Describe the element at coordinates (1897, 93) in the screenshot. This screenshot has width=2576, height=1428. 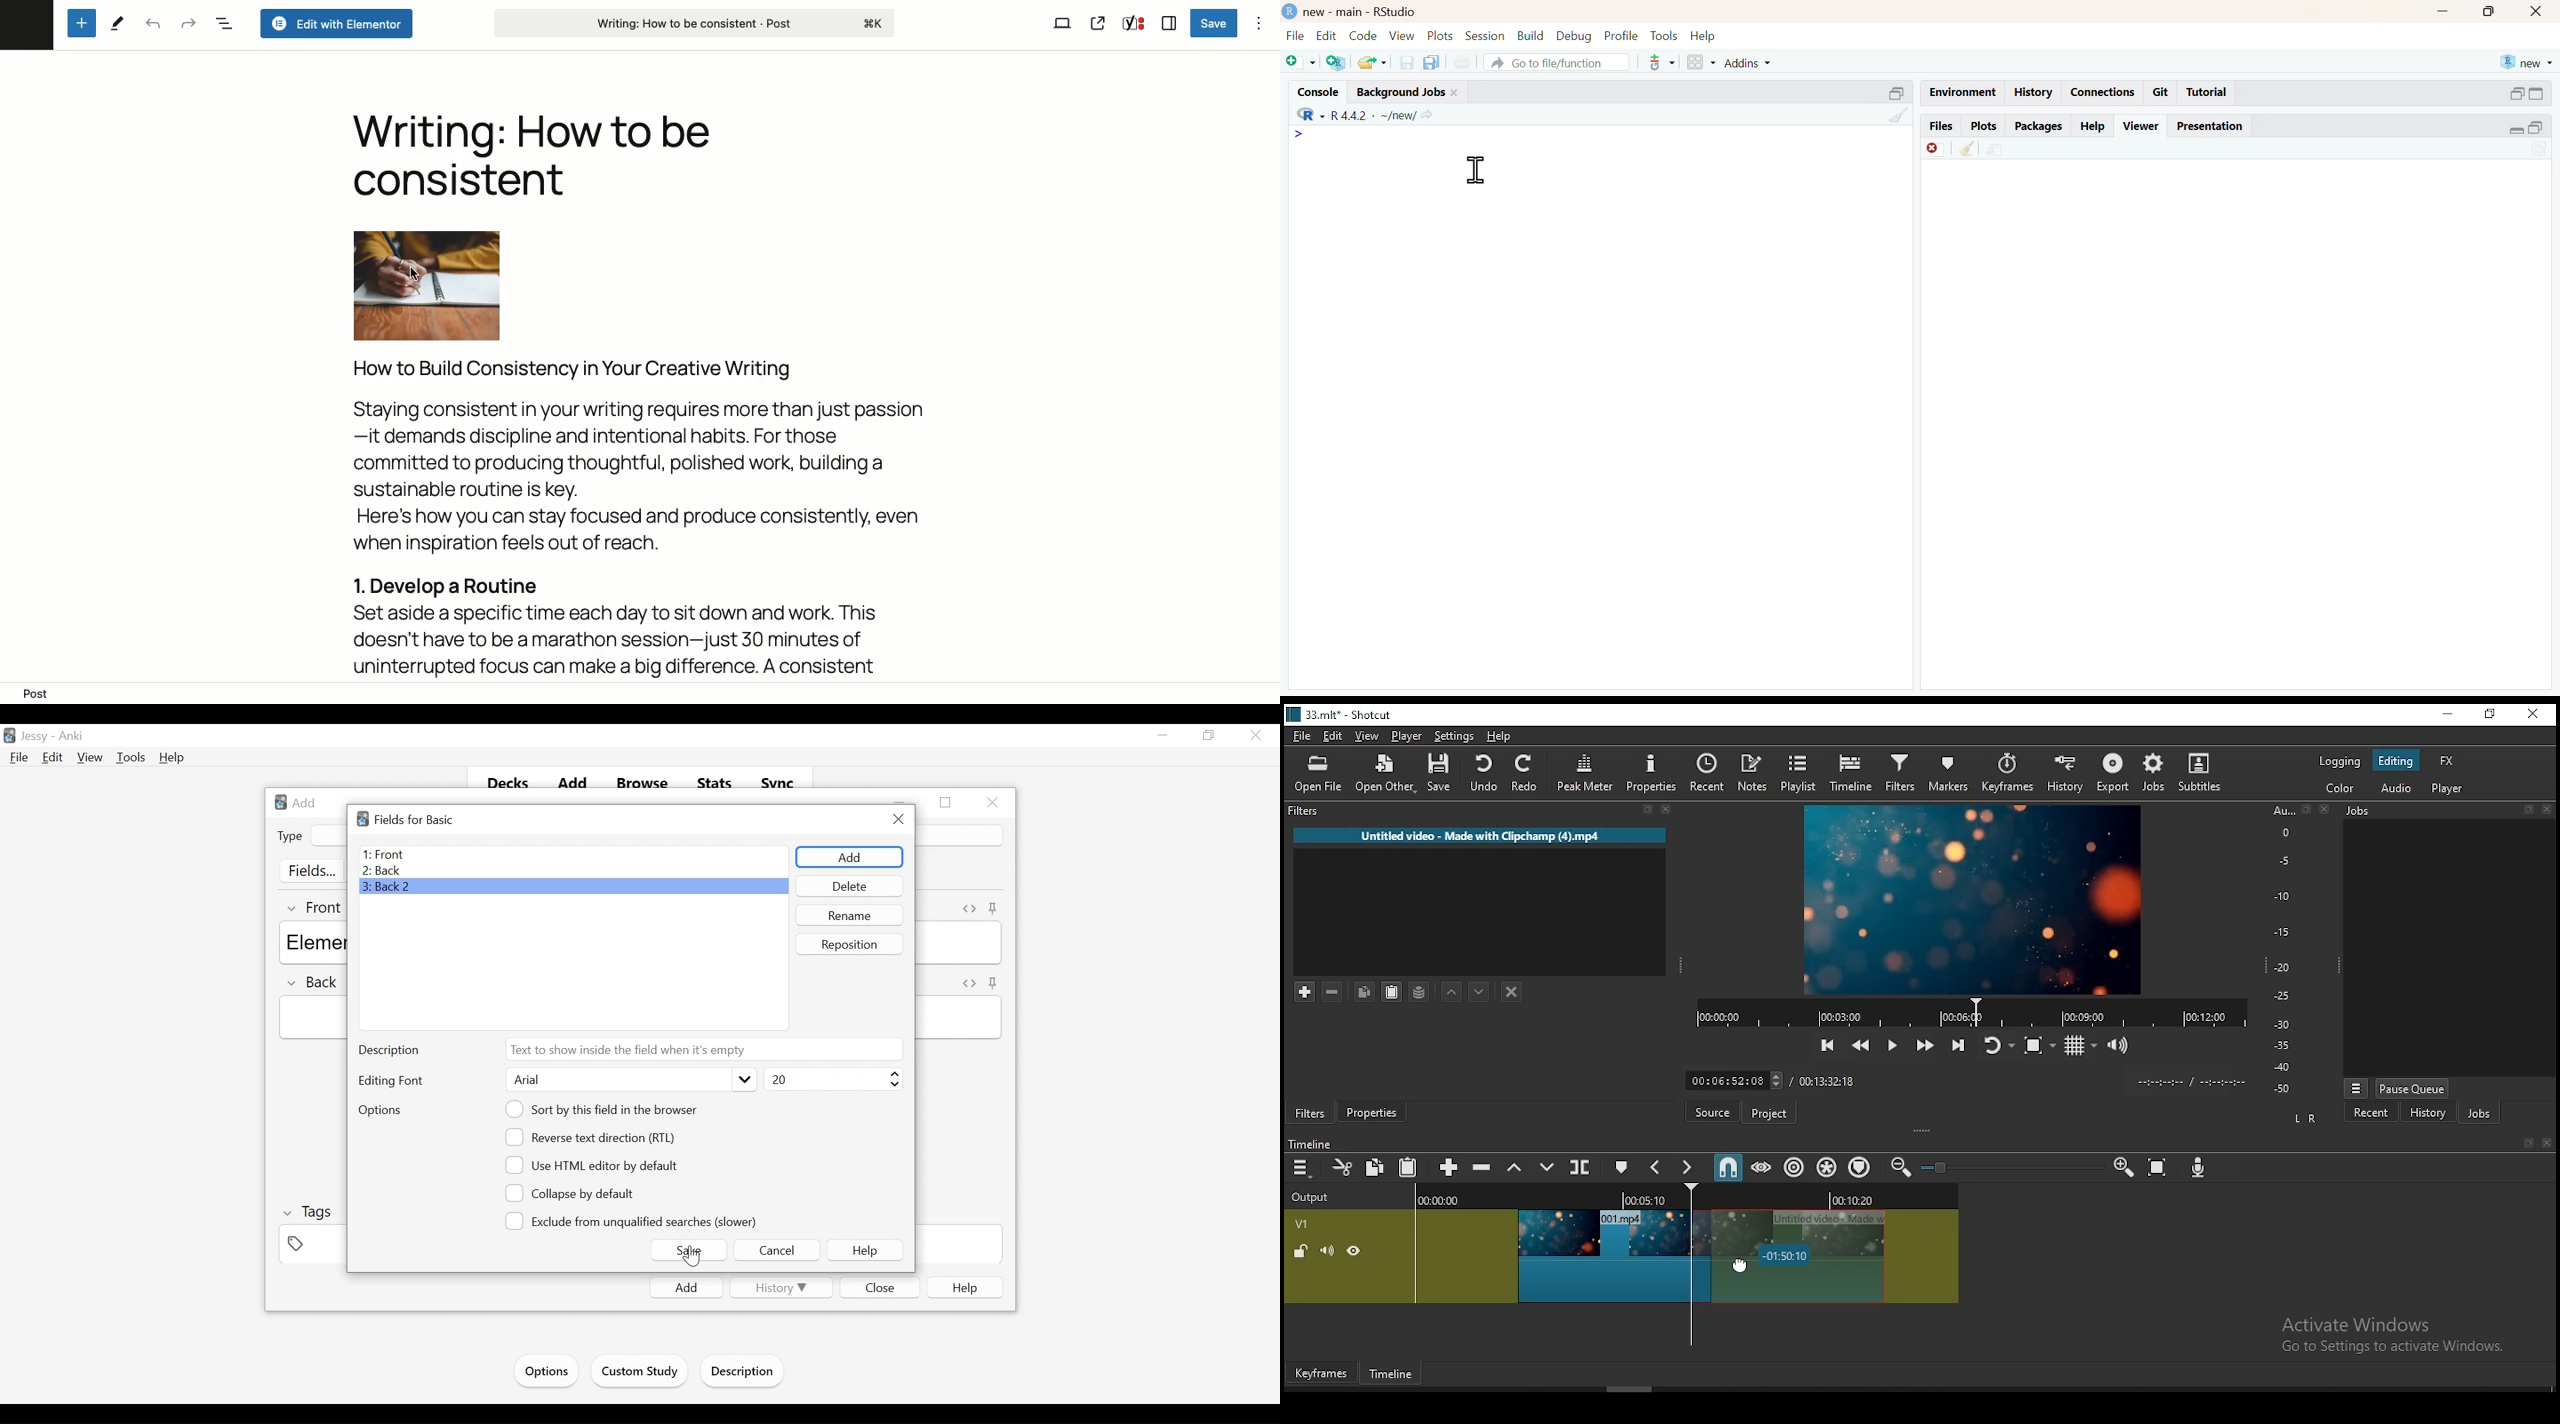
I see `expand/collapse ` at that location.